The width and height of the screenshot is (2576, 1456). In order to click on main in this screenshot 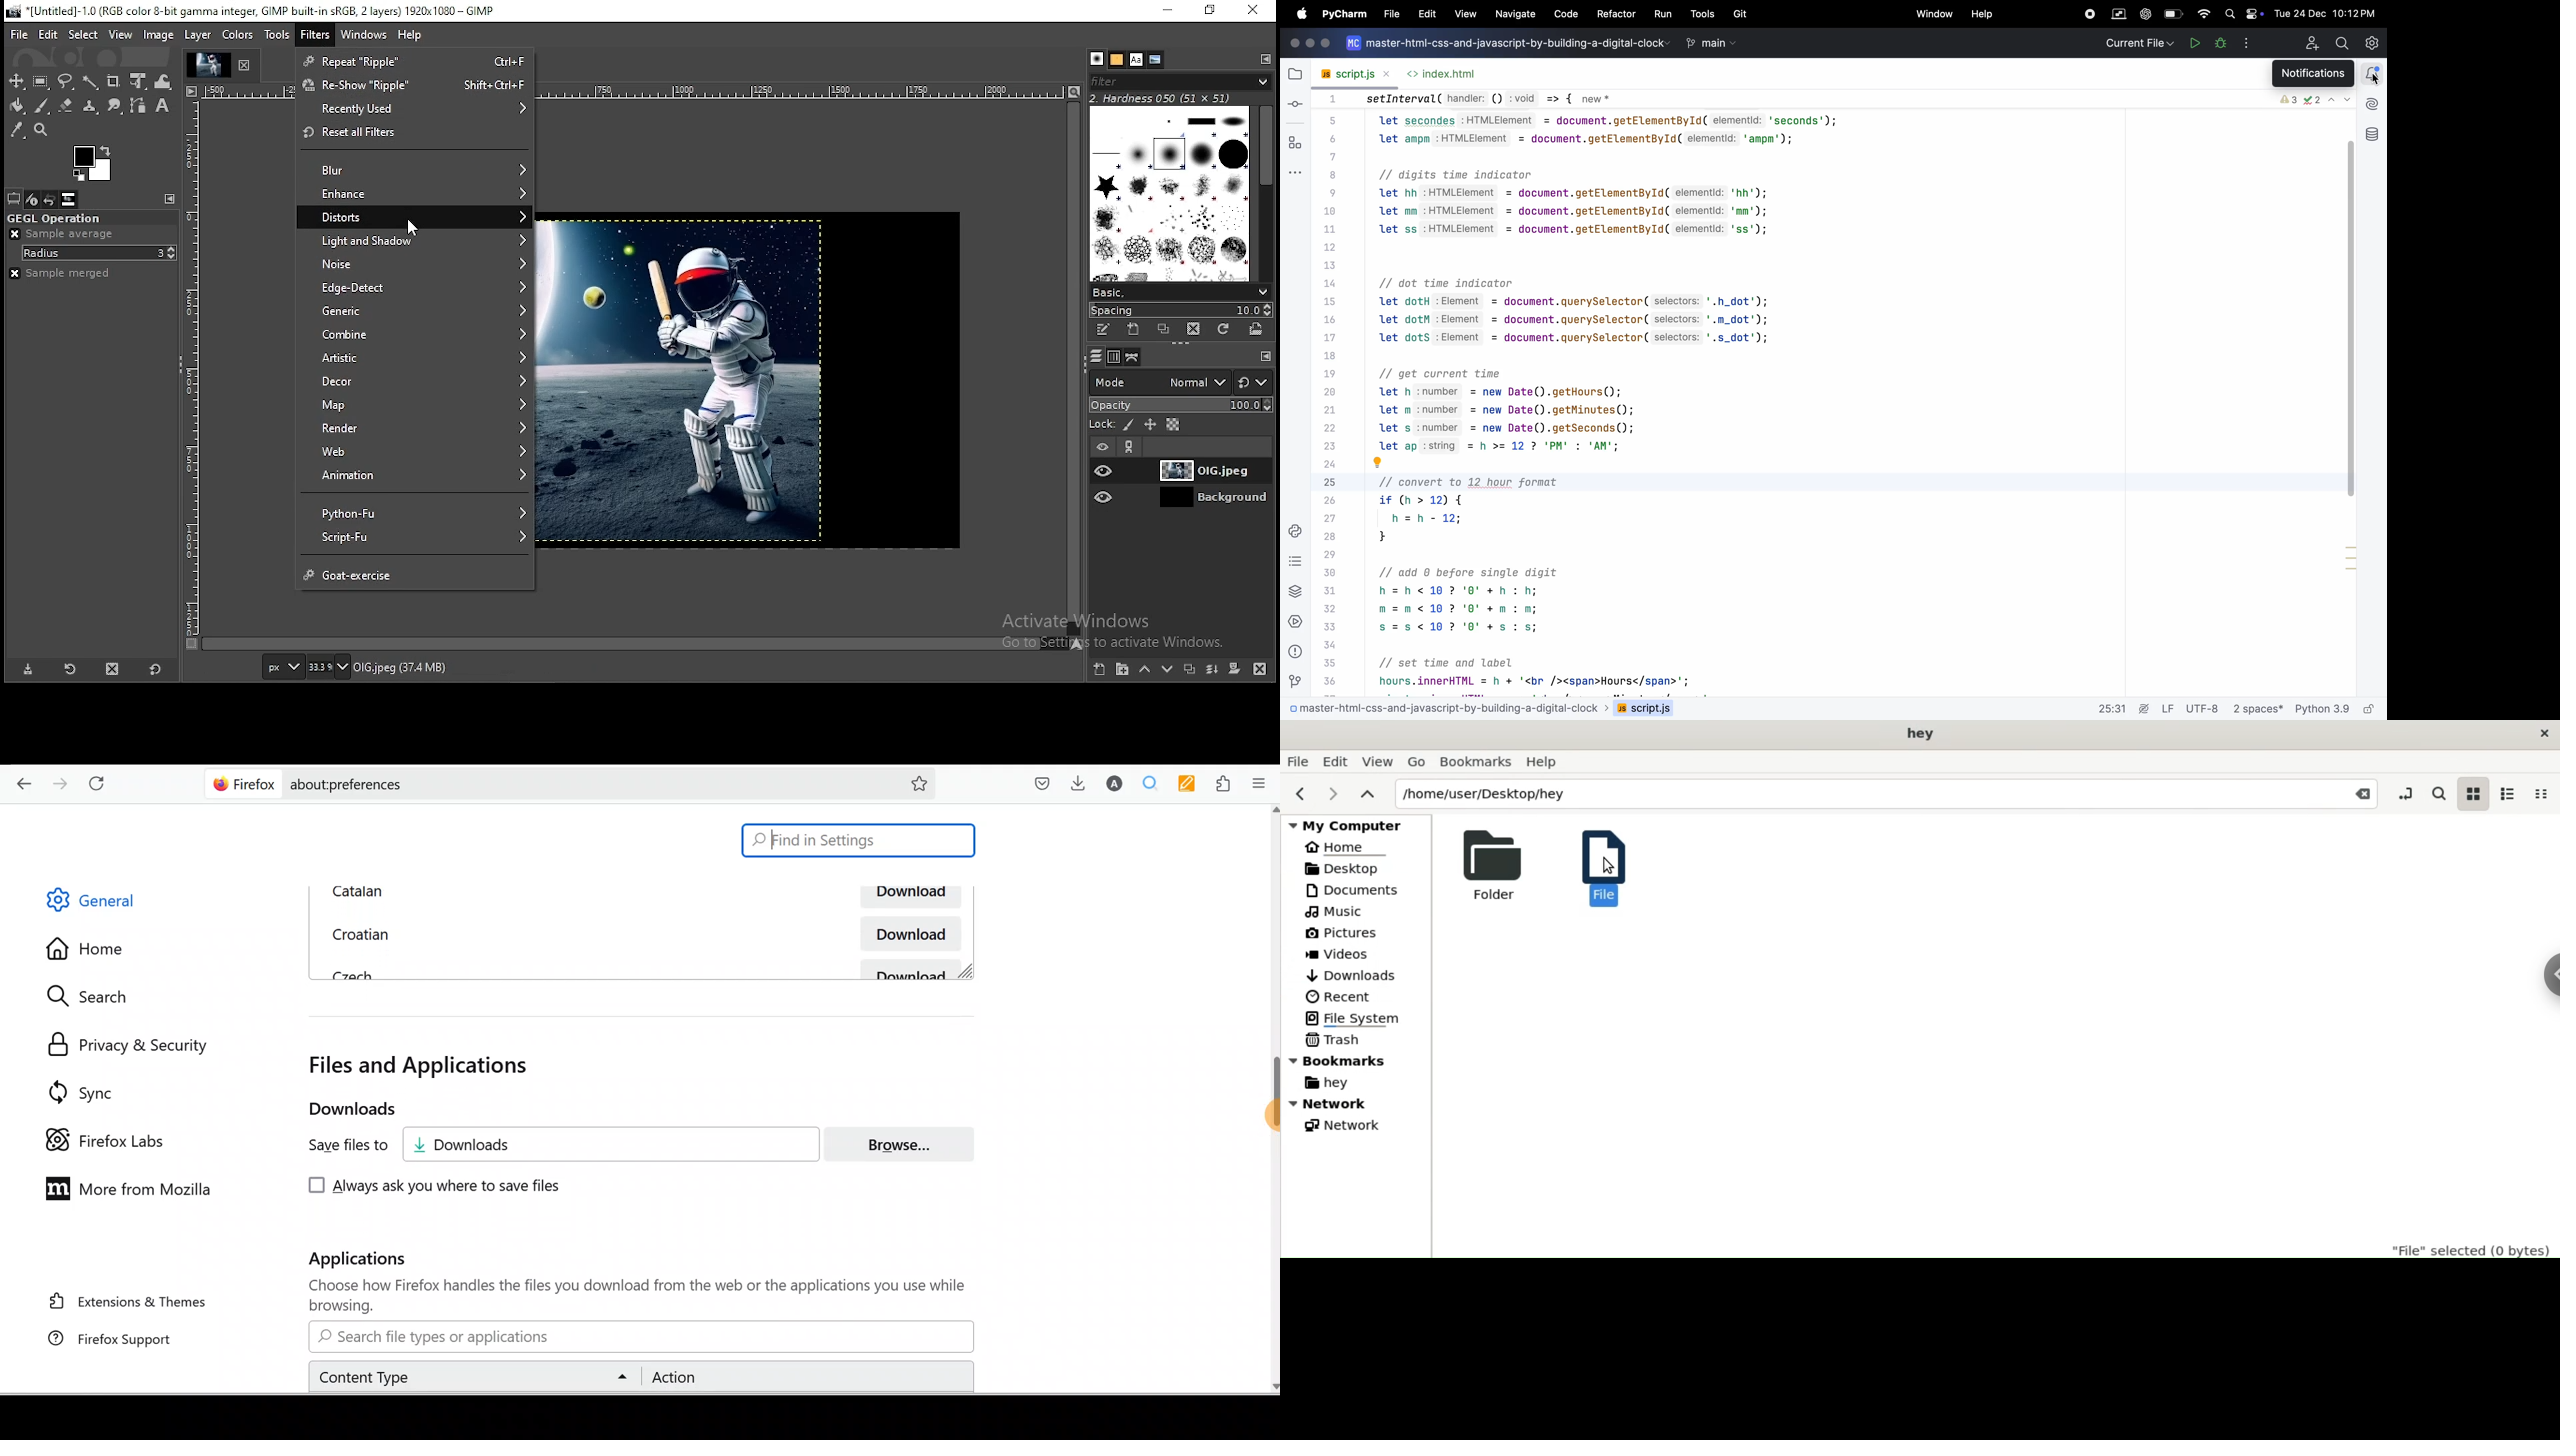, I will do `click(1707, 43)`.